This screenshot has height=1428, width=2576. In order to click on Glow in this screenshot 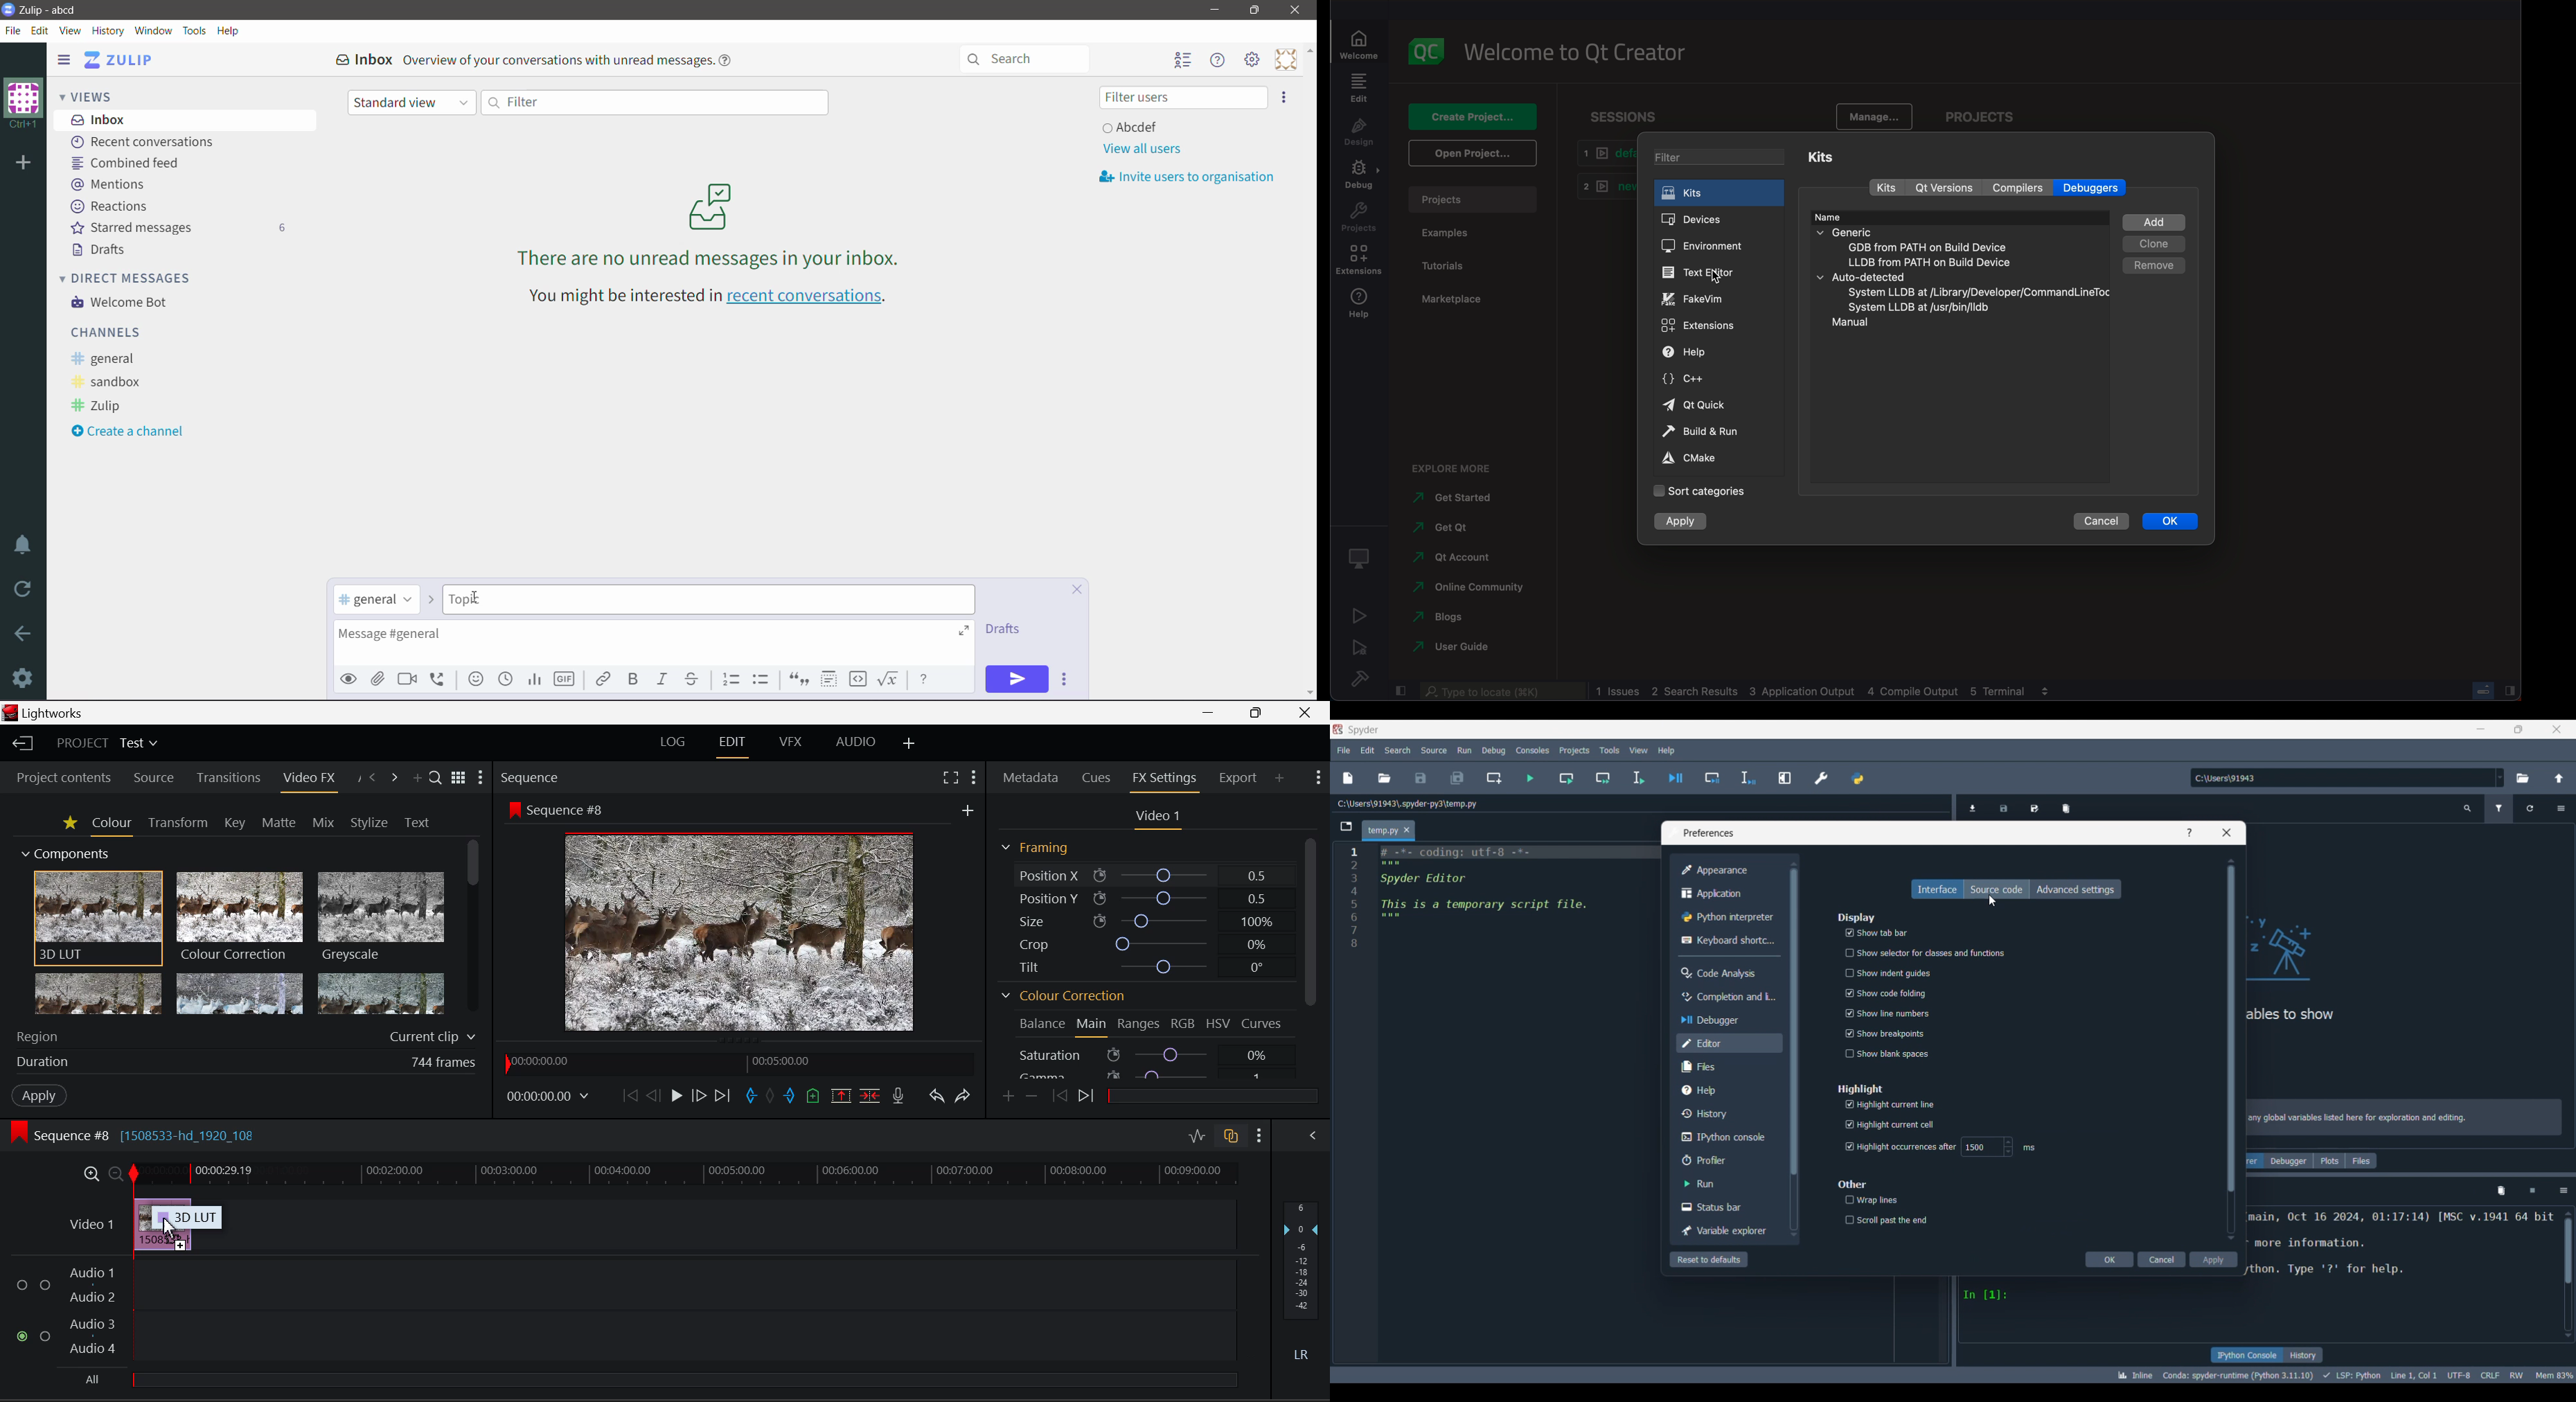, I will do `click(98, 995)`.